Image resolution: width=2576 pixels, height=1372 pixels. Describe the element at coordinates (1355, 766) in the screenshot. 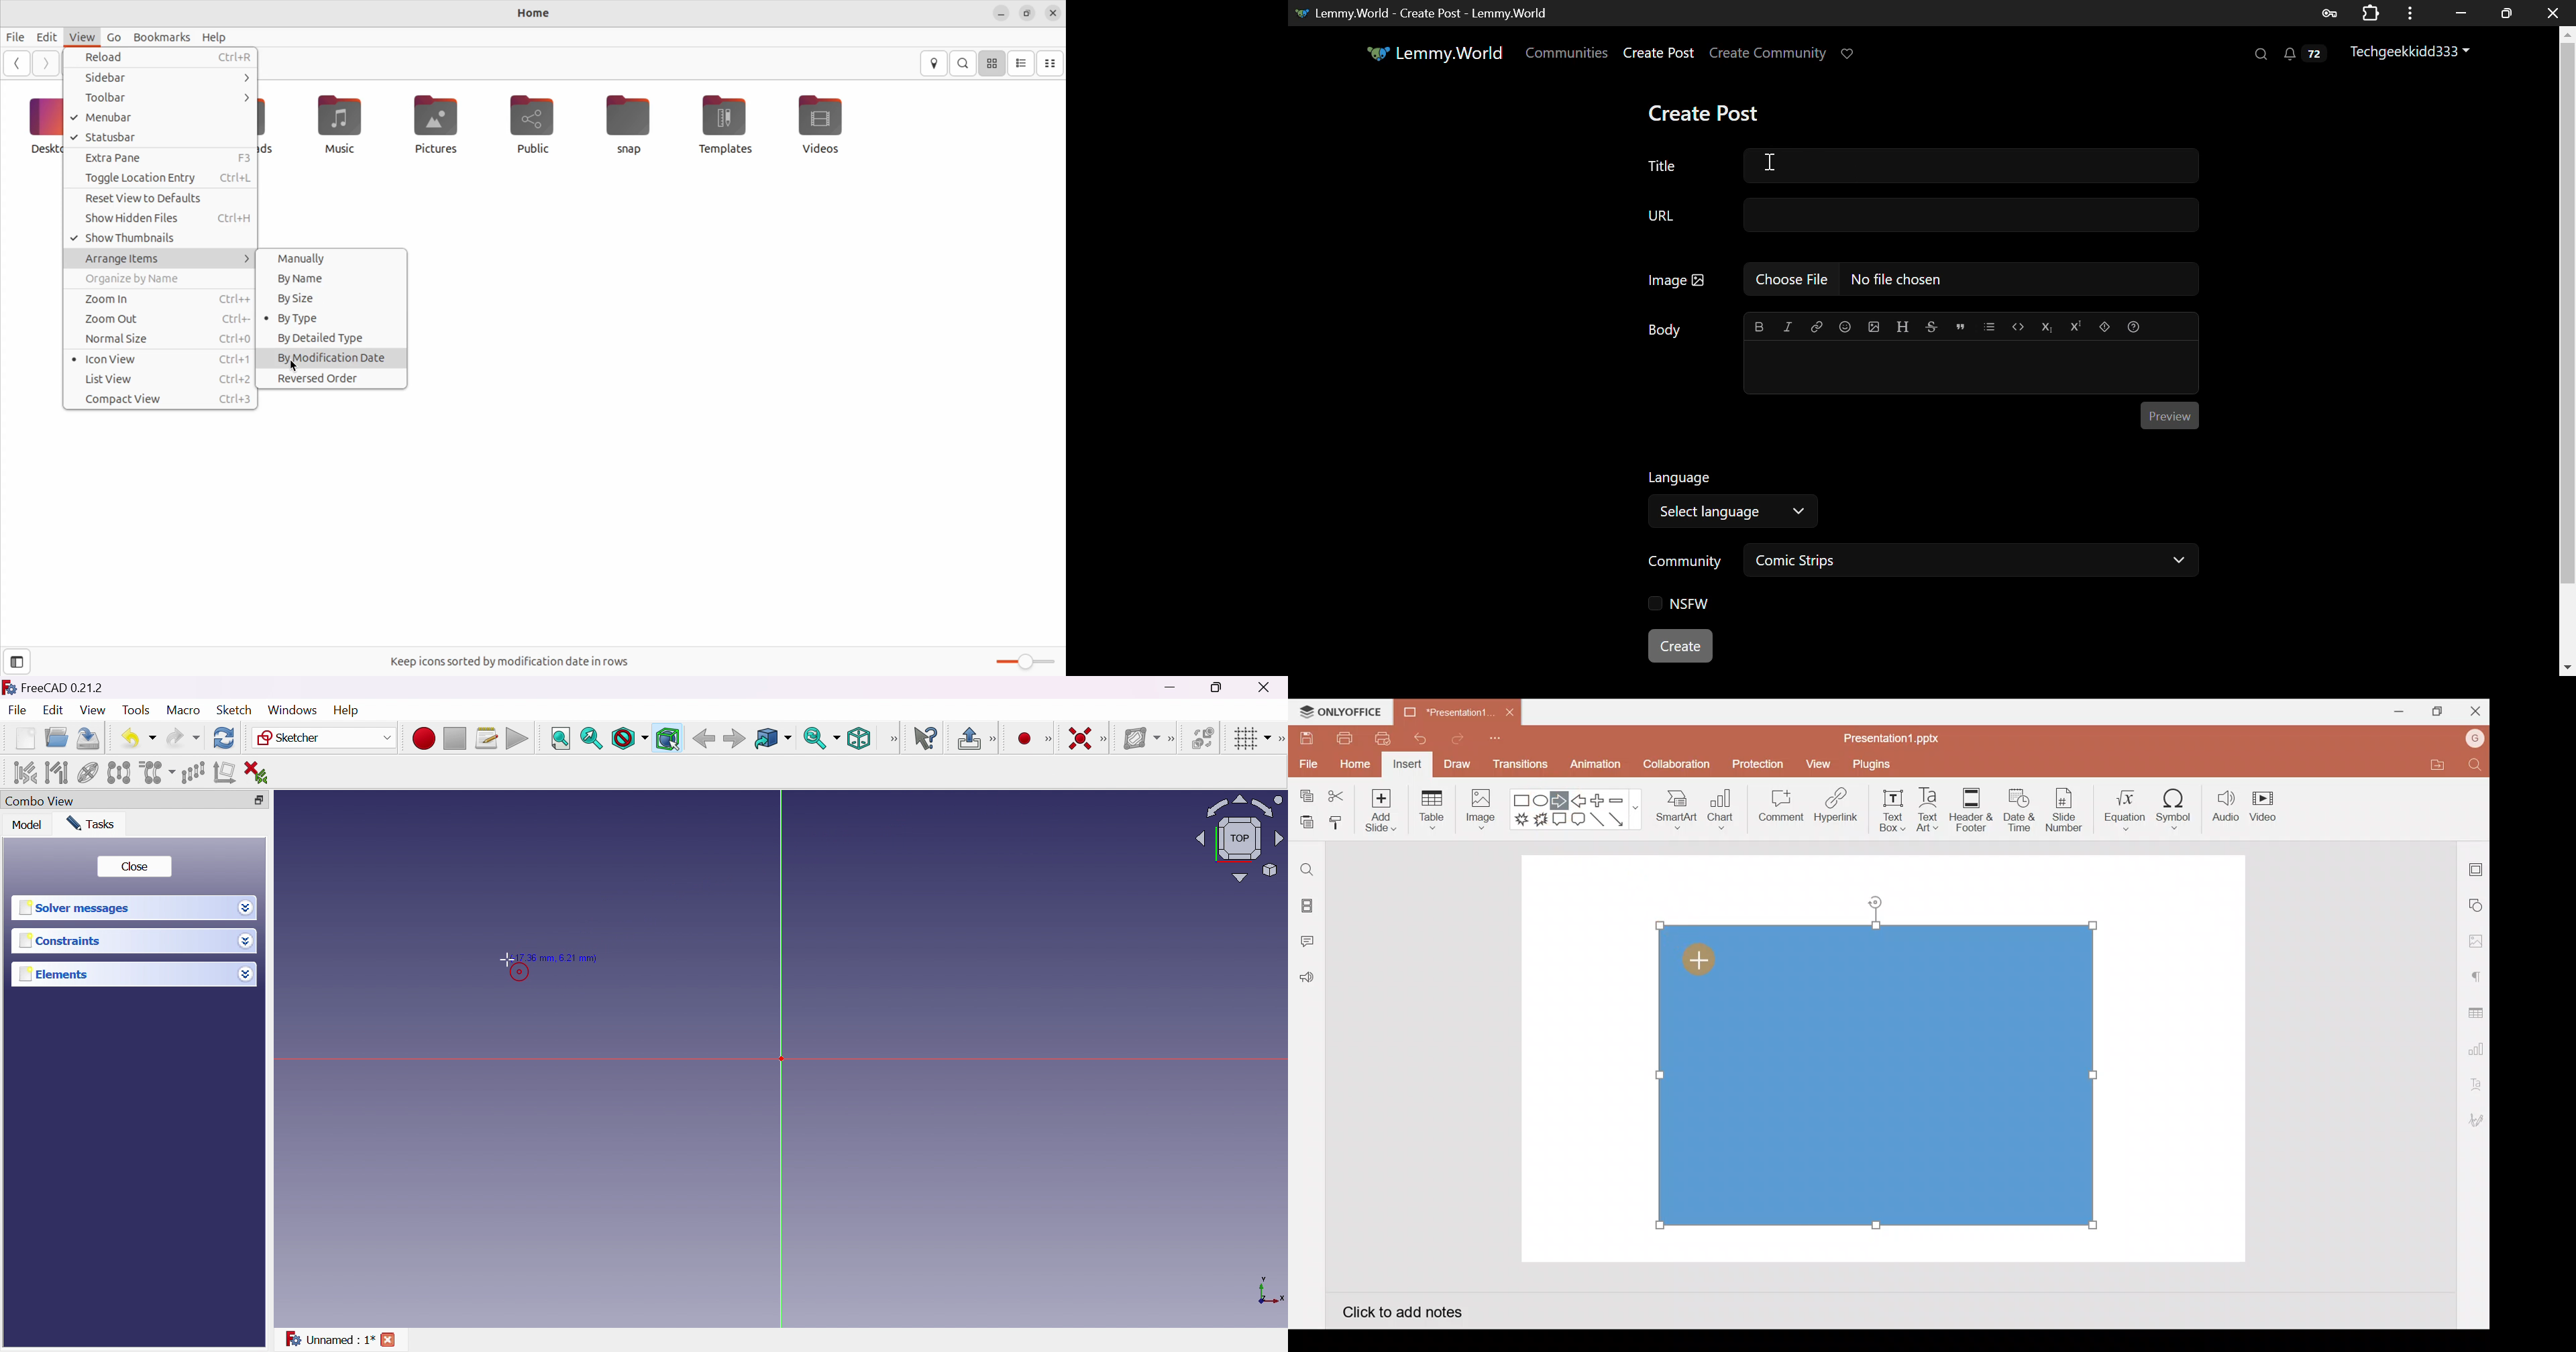

I see `Home` at that location.